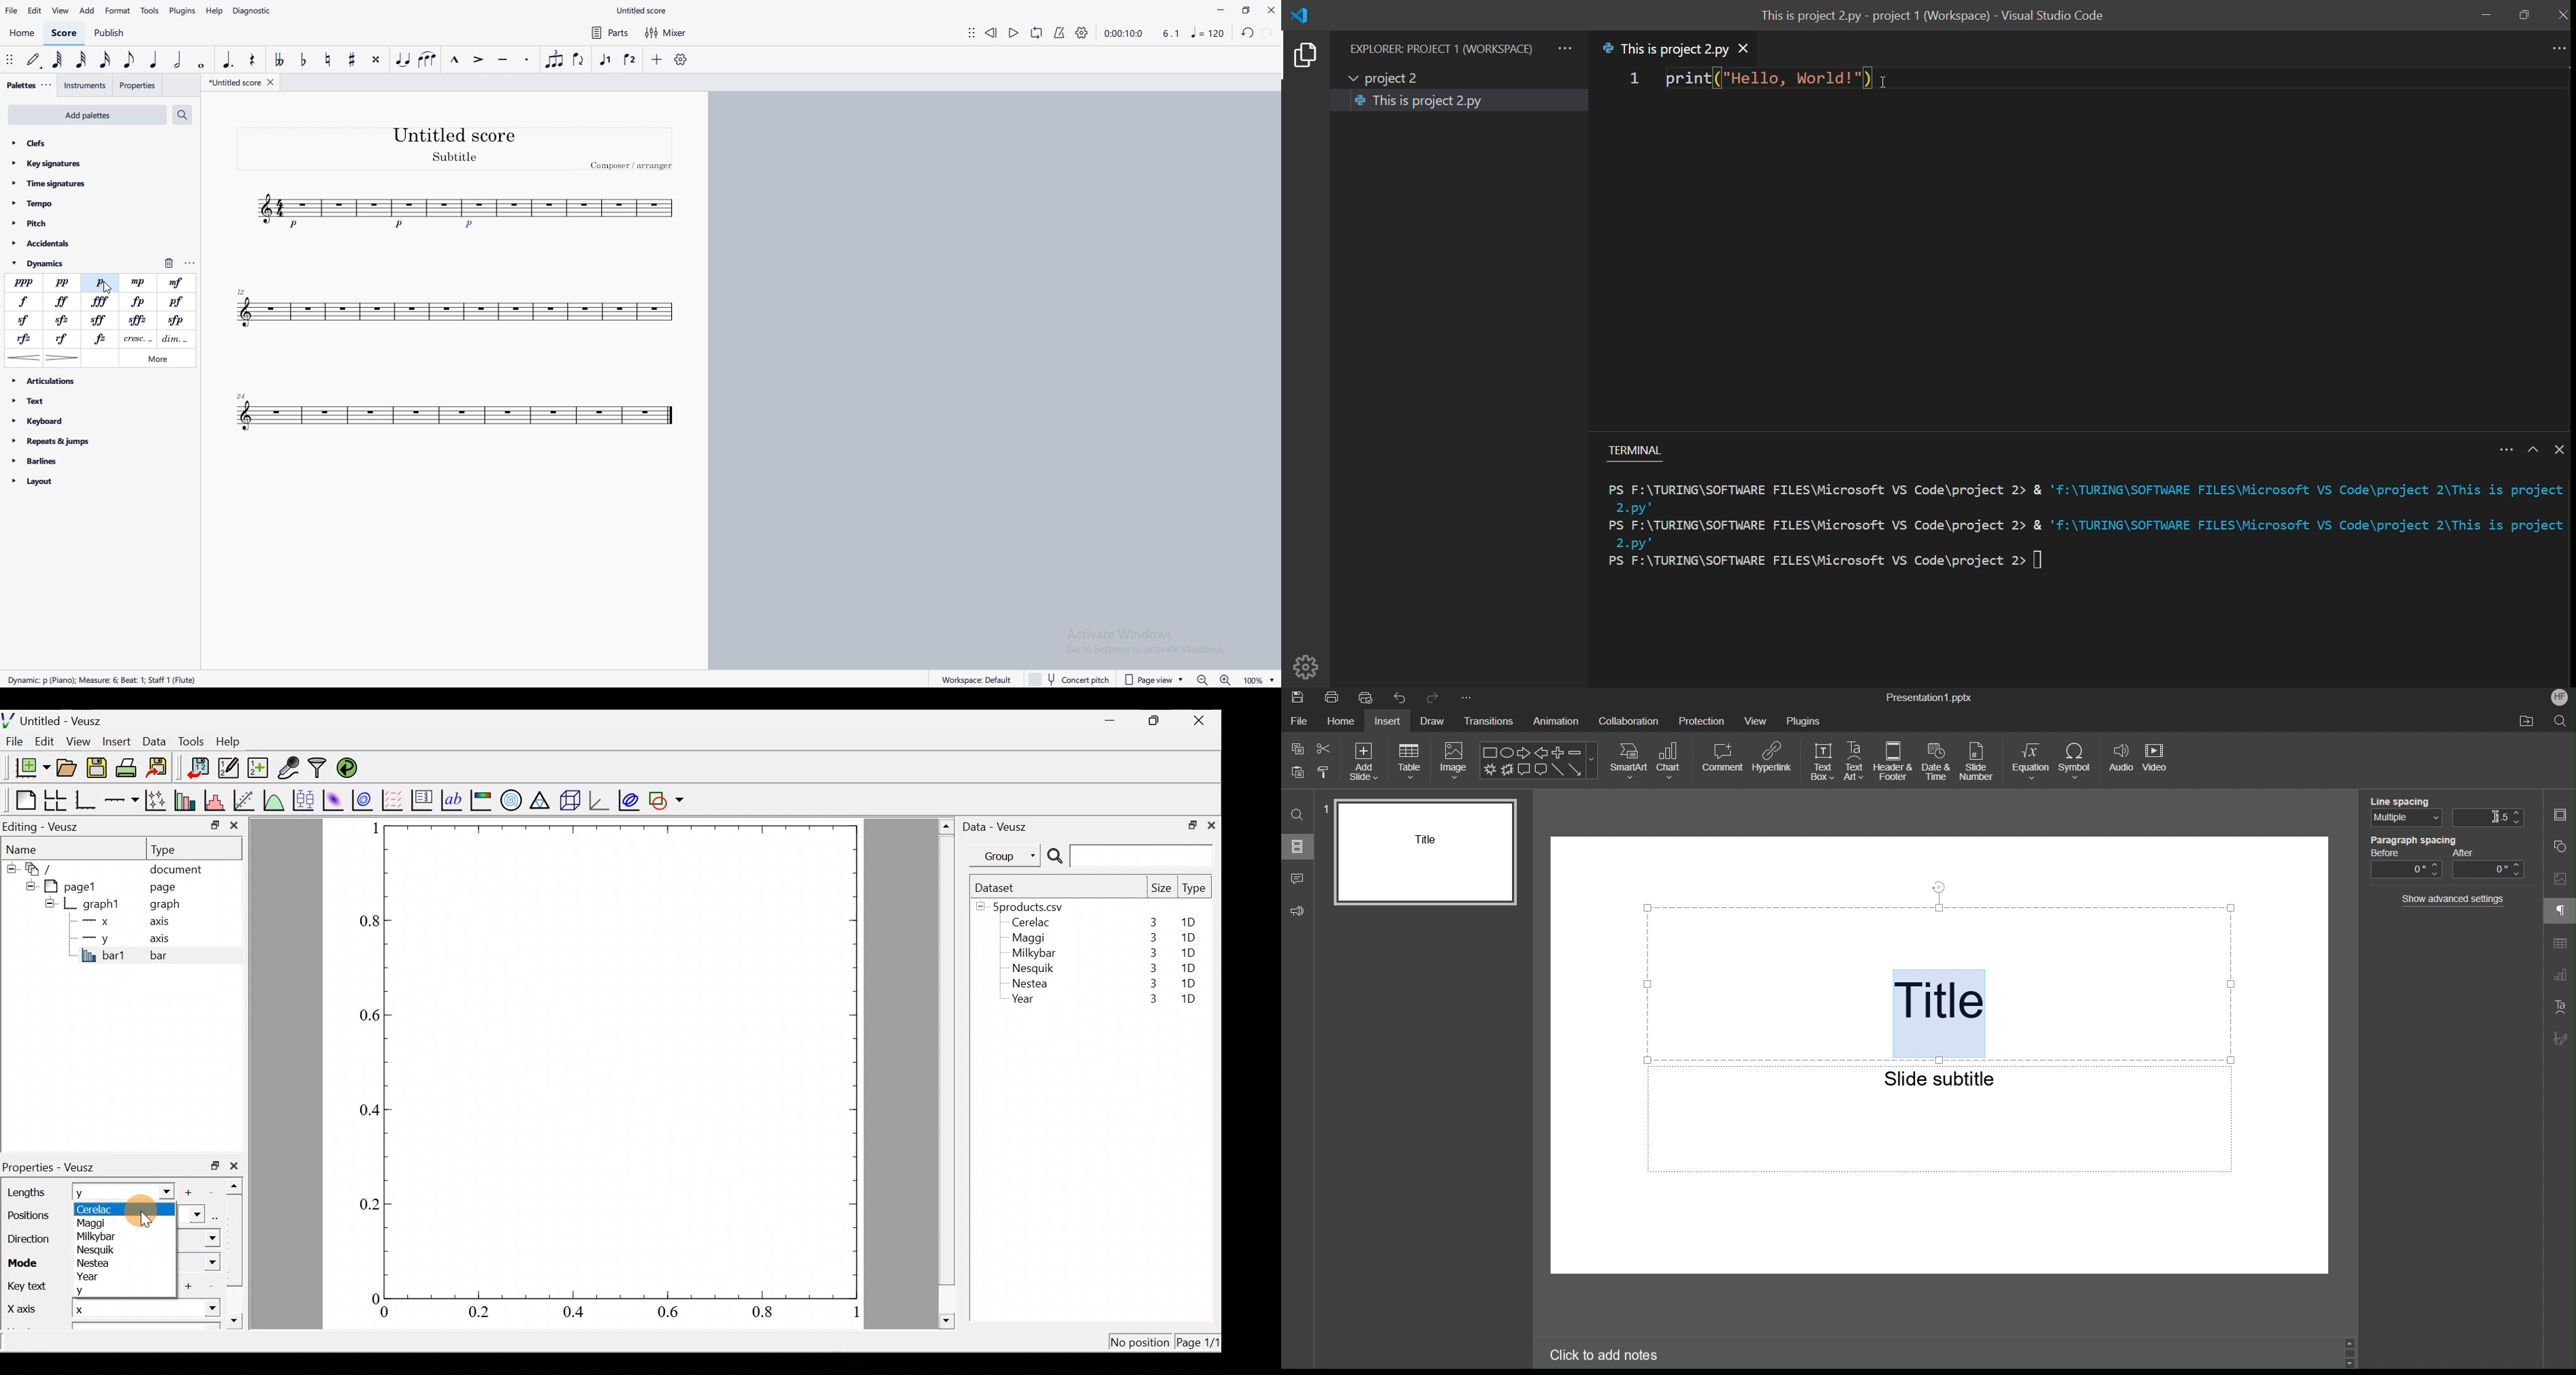 This screenshot has height=1400, width=2576. I want to click on Text Art, so click(2559, 1007).